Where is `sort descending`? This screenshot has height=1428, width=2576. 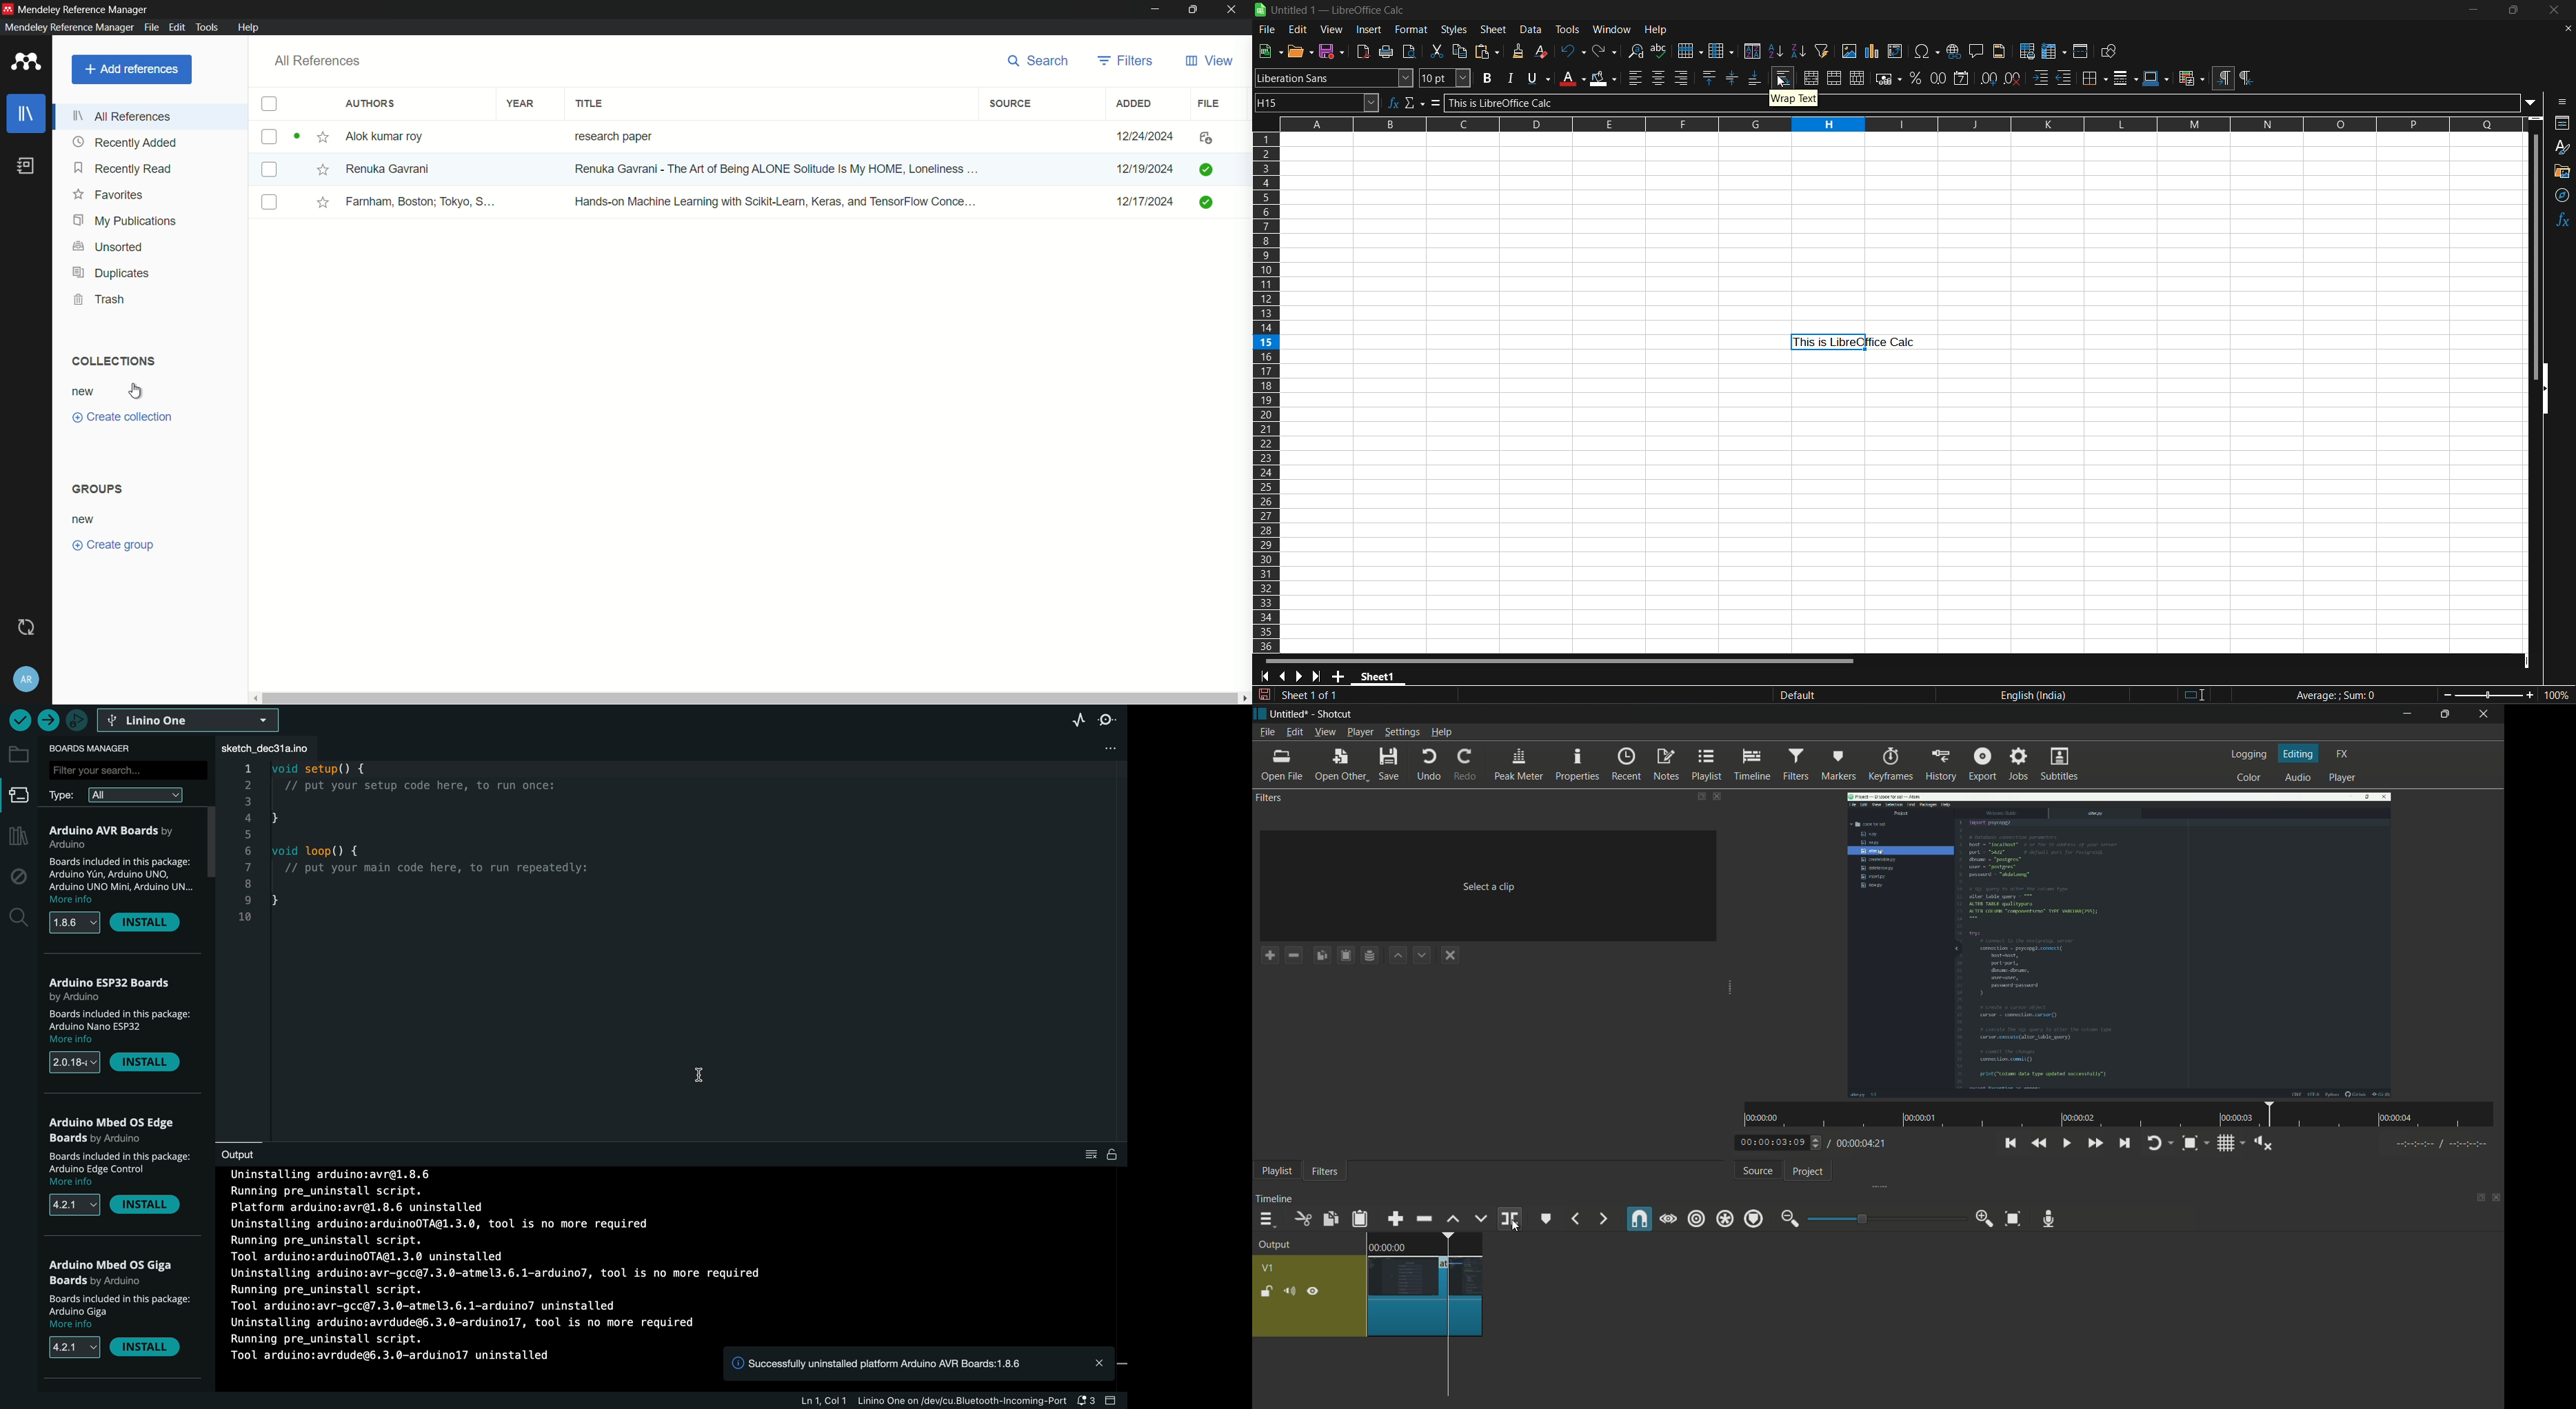 sort descending is located at coordinates (1800, 50).